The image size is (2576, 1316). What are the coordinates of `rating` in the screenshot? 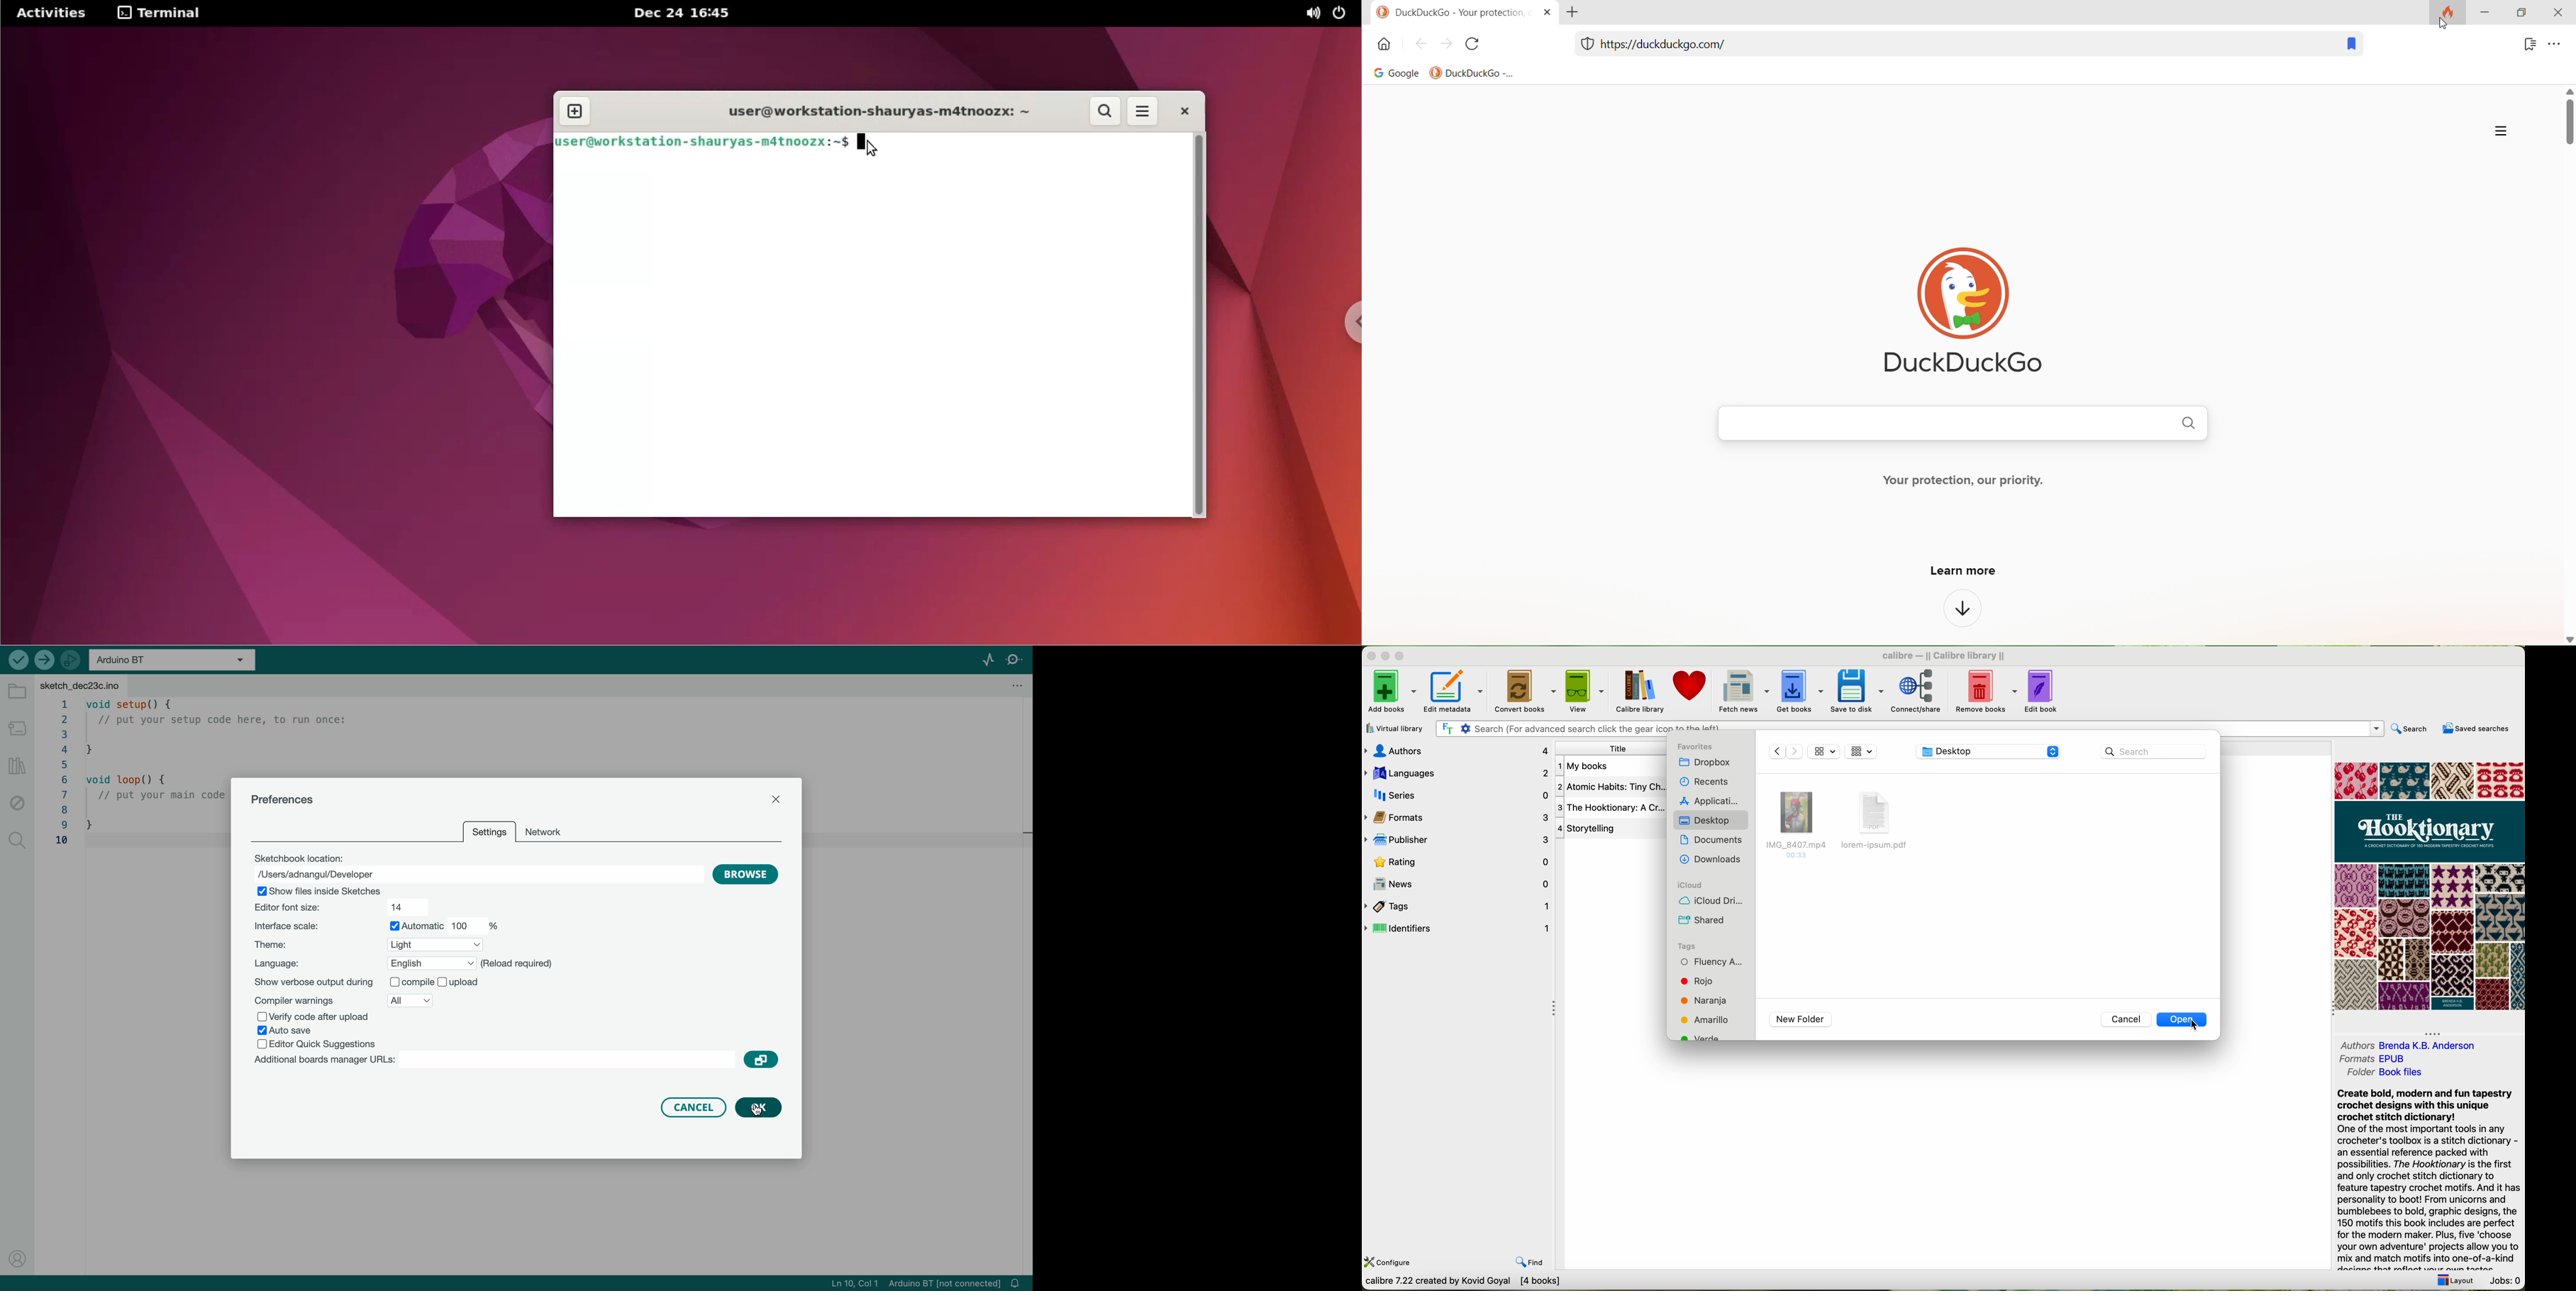 It's located at (1461, 862).